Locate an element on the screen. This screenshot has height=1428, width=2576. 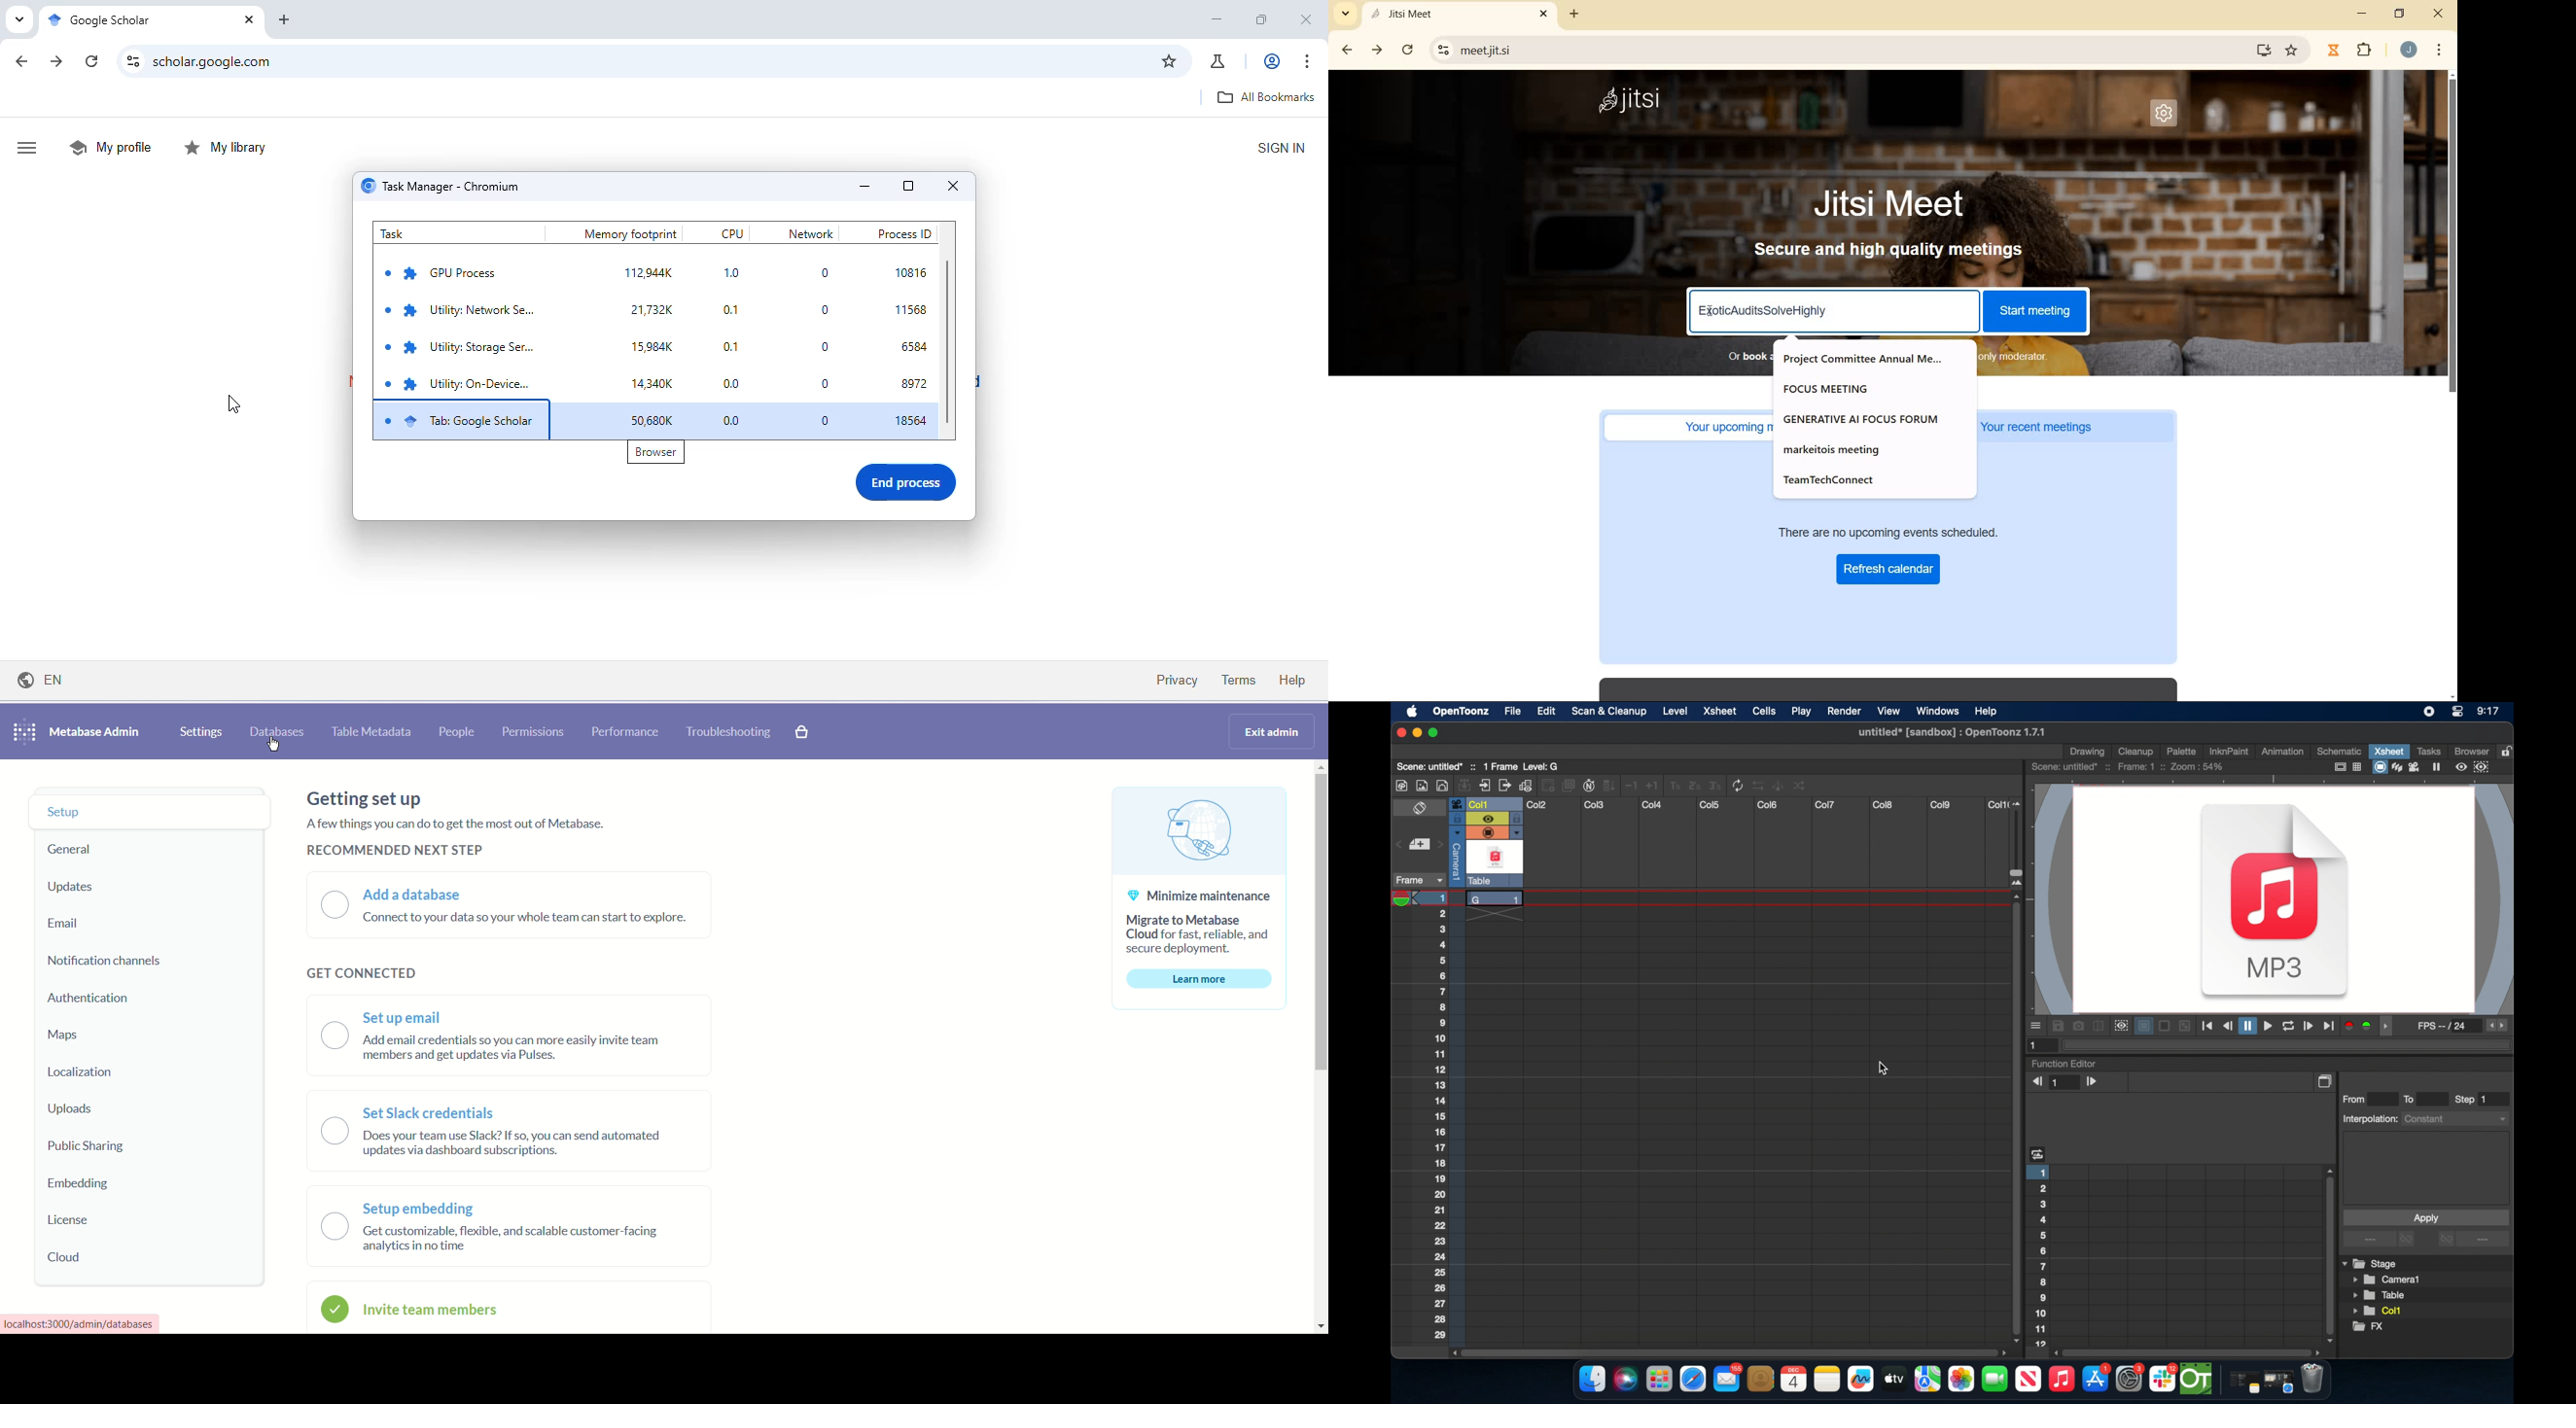
edit is located at coordinates (1544, 711).